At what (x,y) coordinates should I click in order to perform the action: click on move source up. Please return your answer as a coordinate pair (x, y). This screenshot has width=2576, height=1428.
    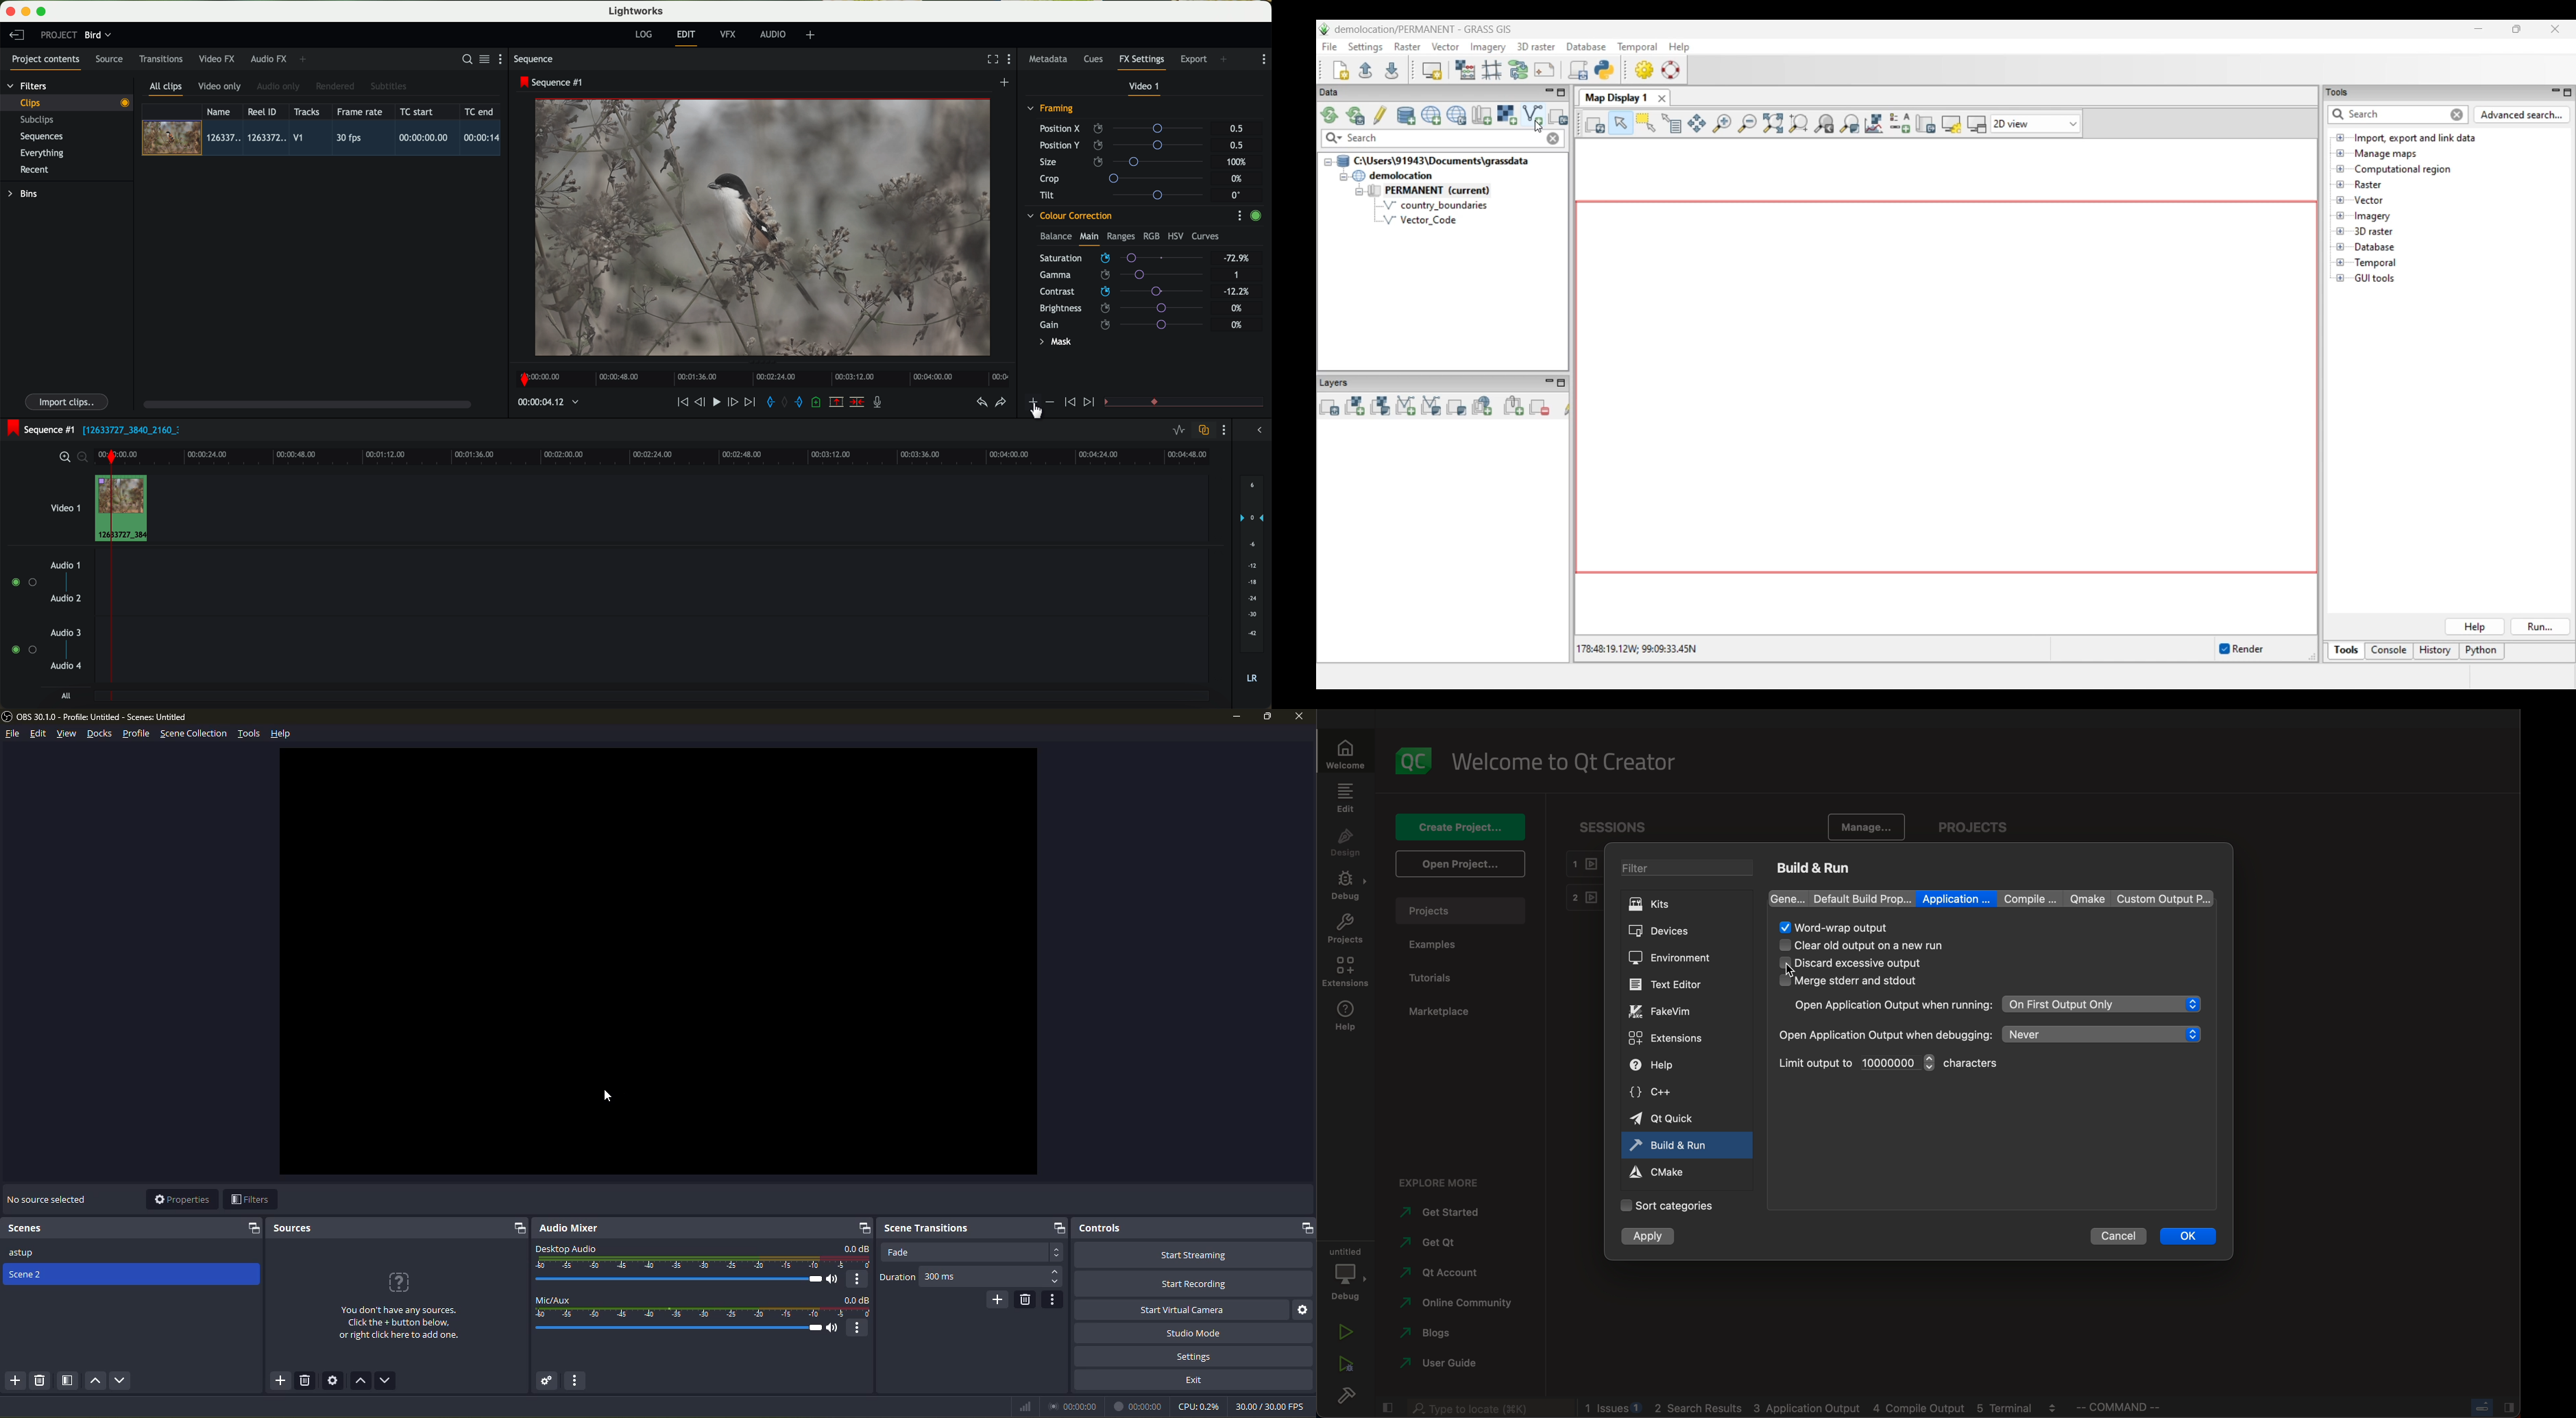
    Looking at the image, I should click on (361, 1380).